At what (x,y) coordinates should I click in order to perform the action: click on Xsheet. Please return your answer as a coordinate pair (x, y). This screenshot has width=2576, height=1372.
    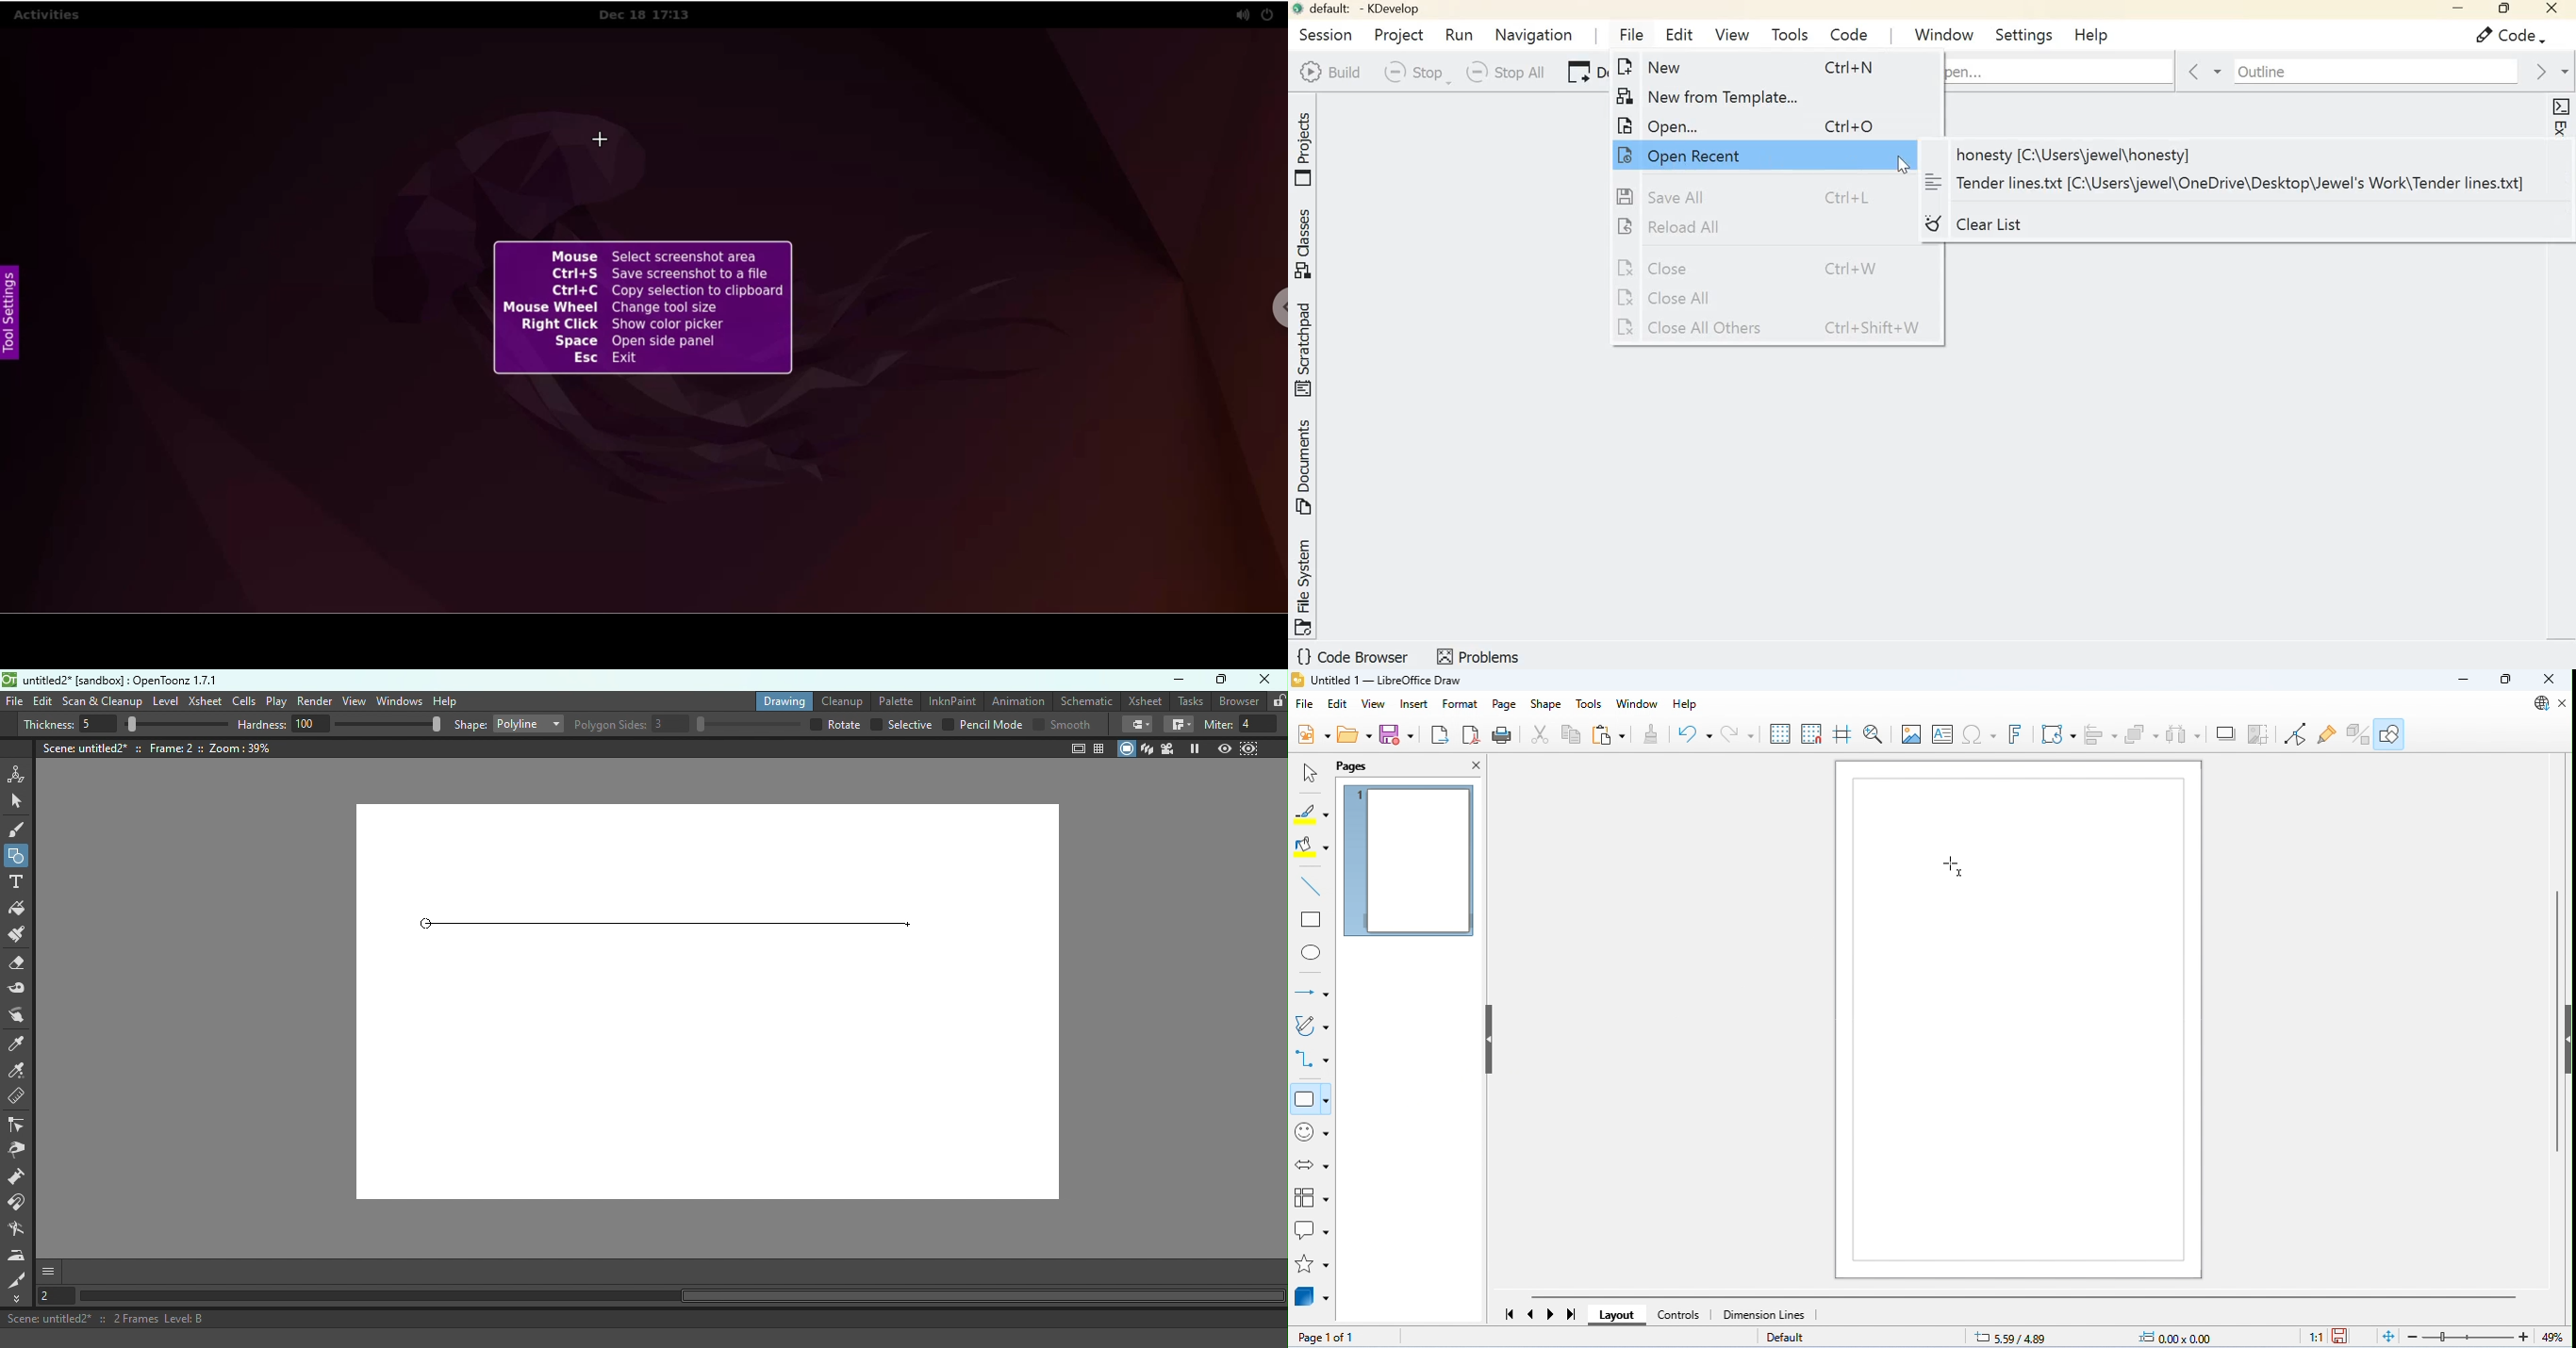
    Looking at the image, I should click on (206, 699).